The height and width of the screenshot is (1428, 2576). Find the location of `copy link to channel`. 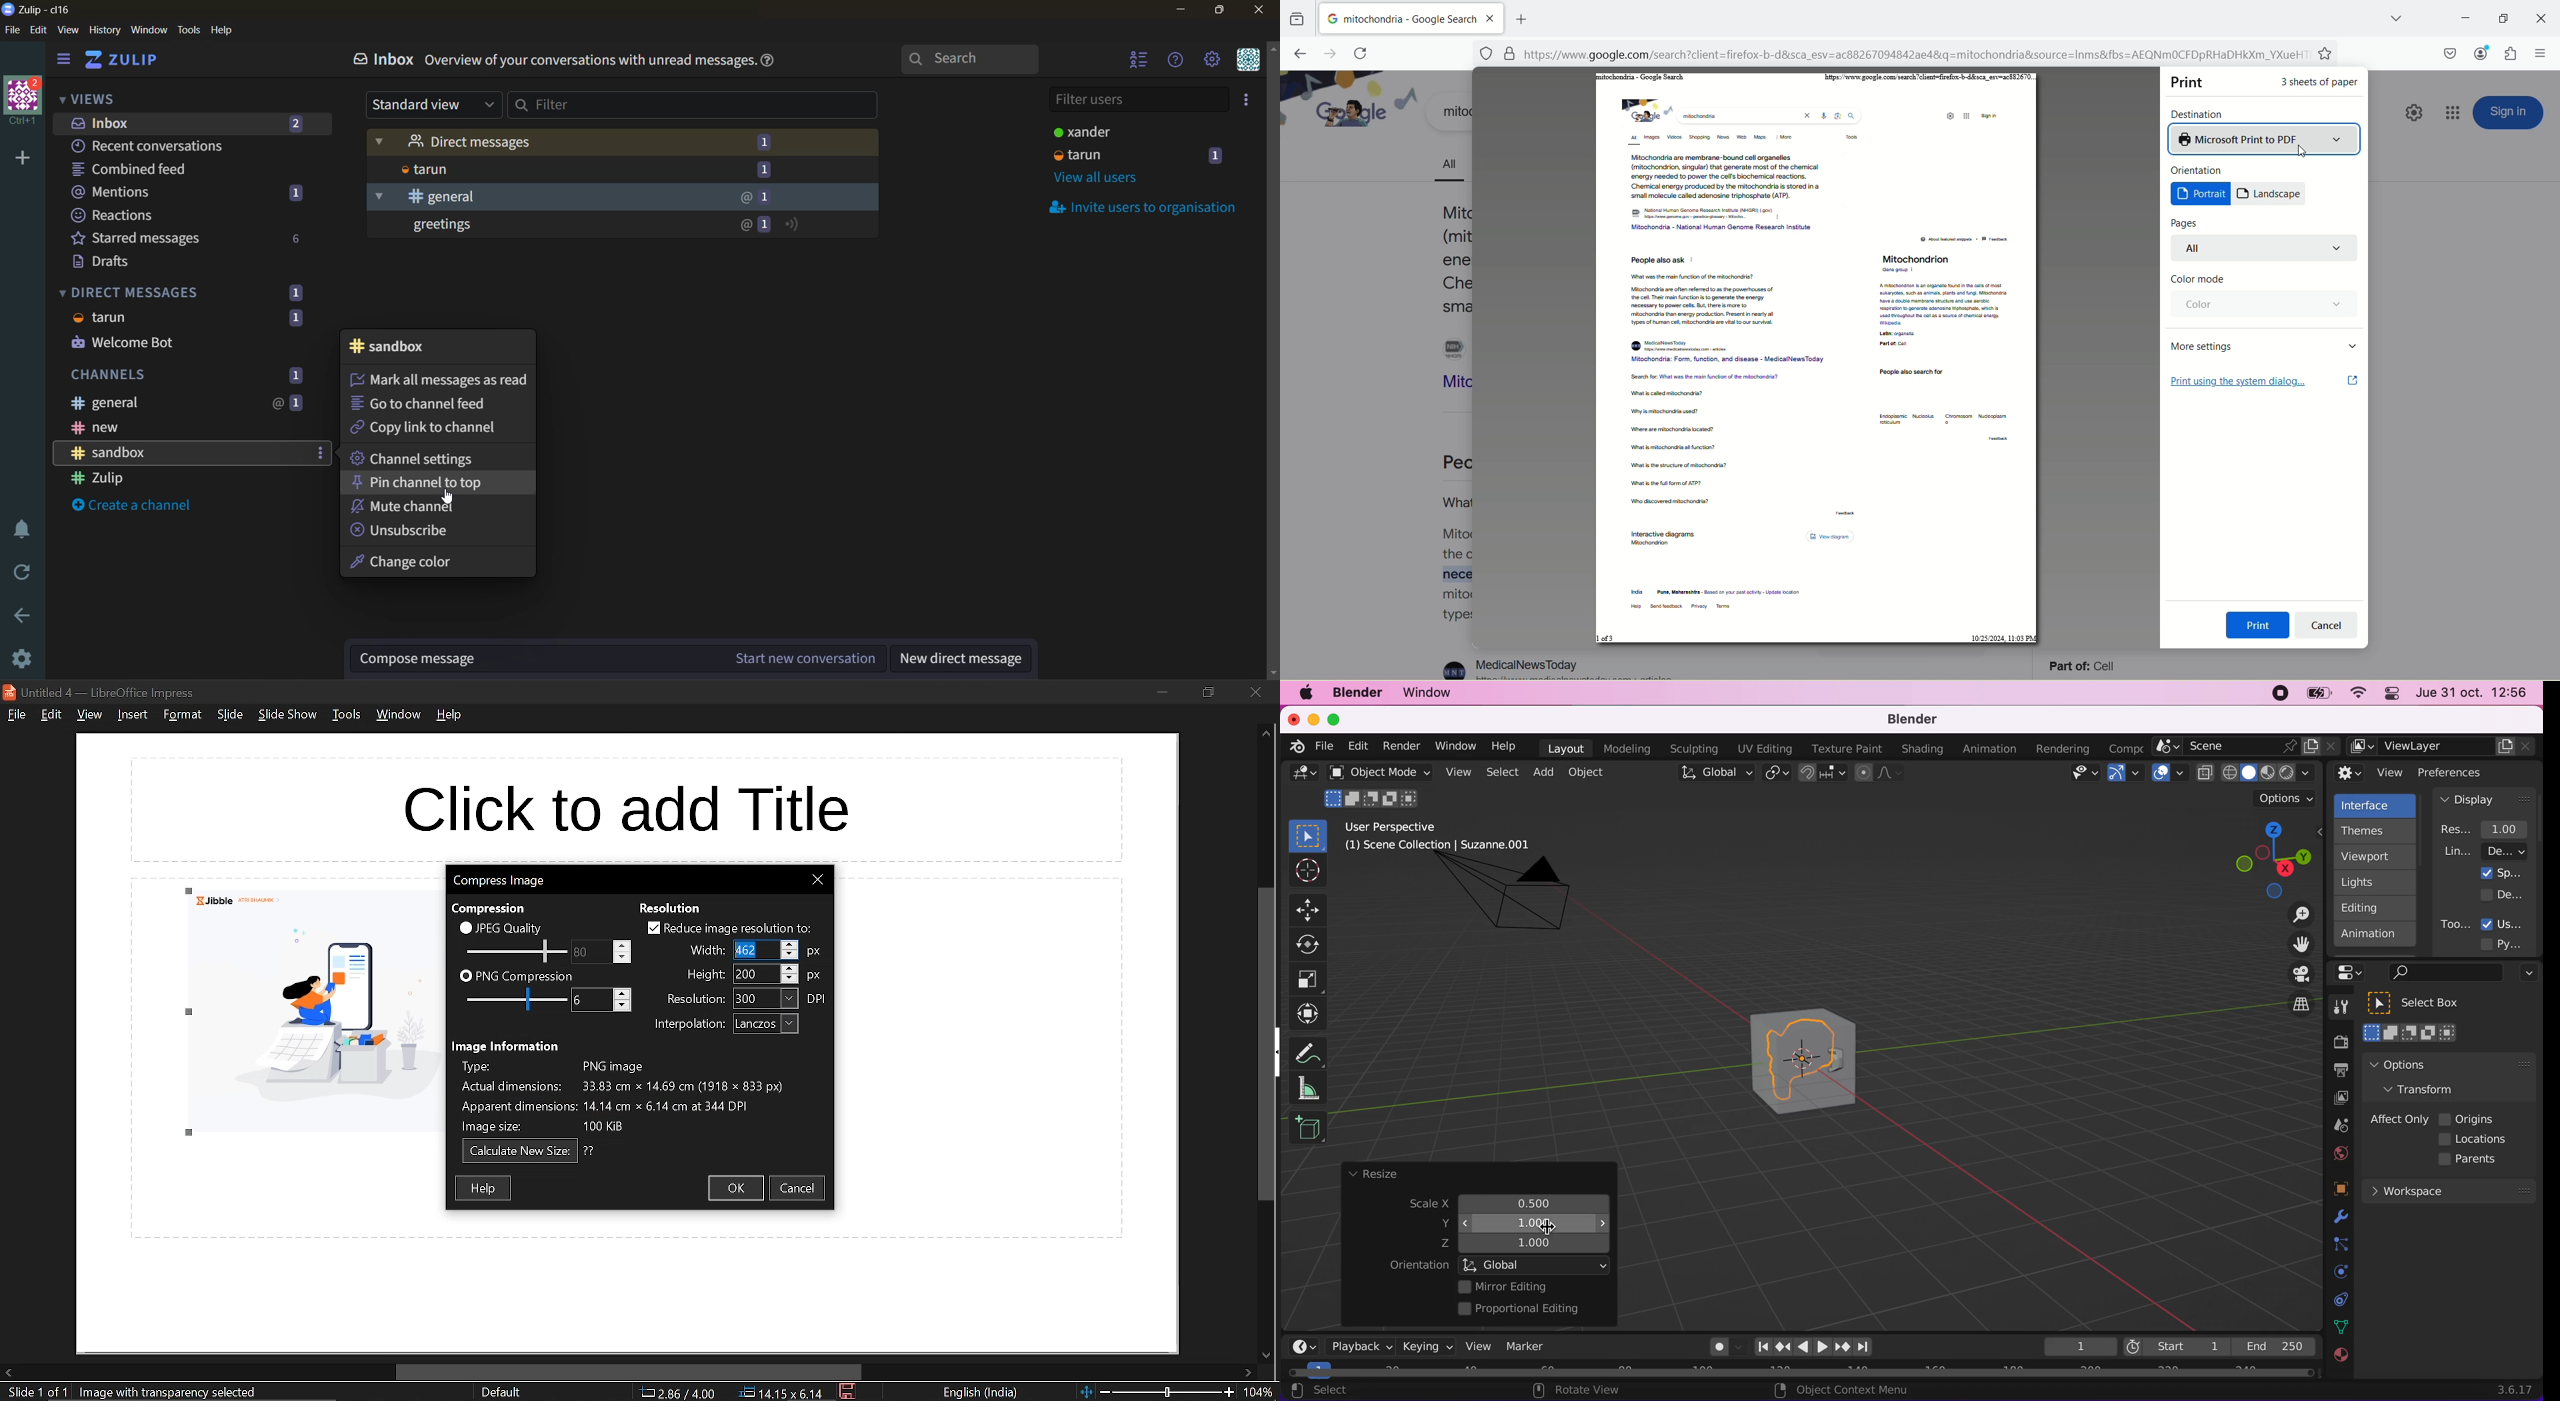

copy link to channel is located at coordinates (427, 429).